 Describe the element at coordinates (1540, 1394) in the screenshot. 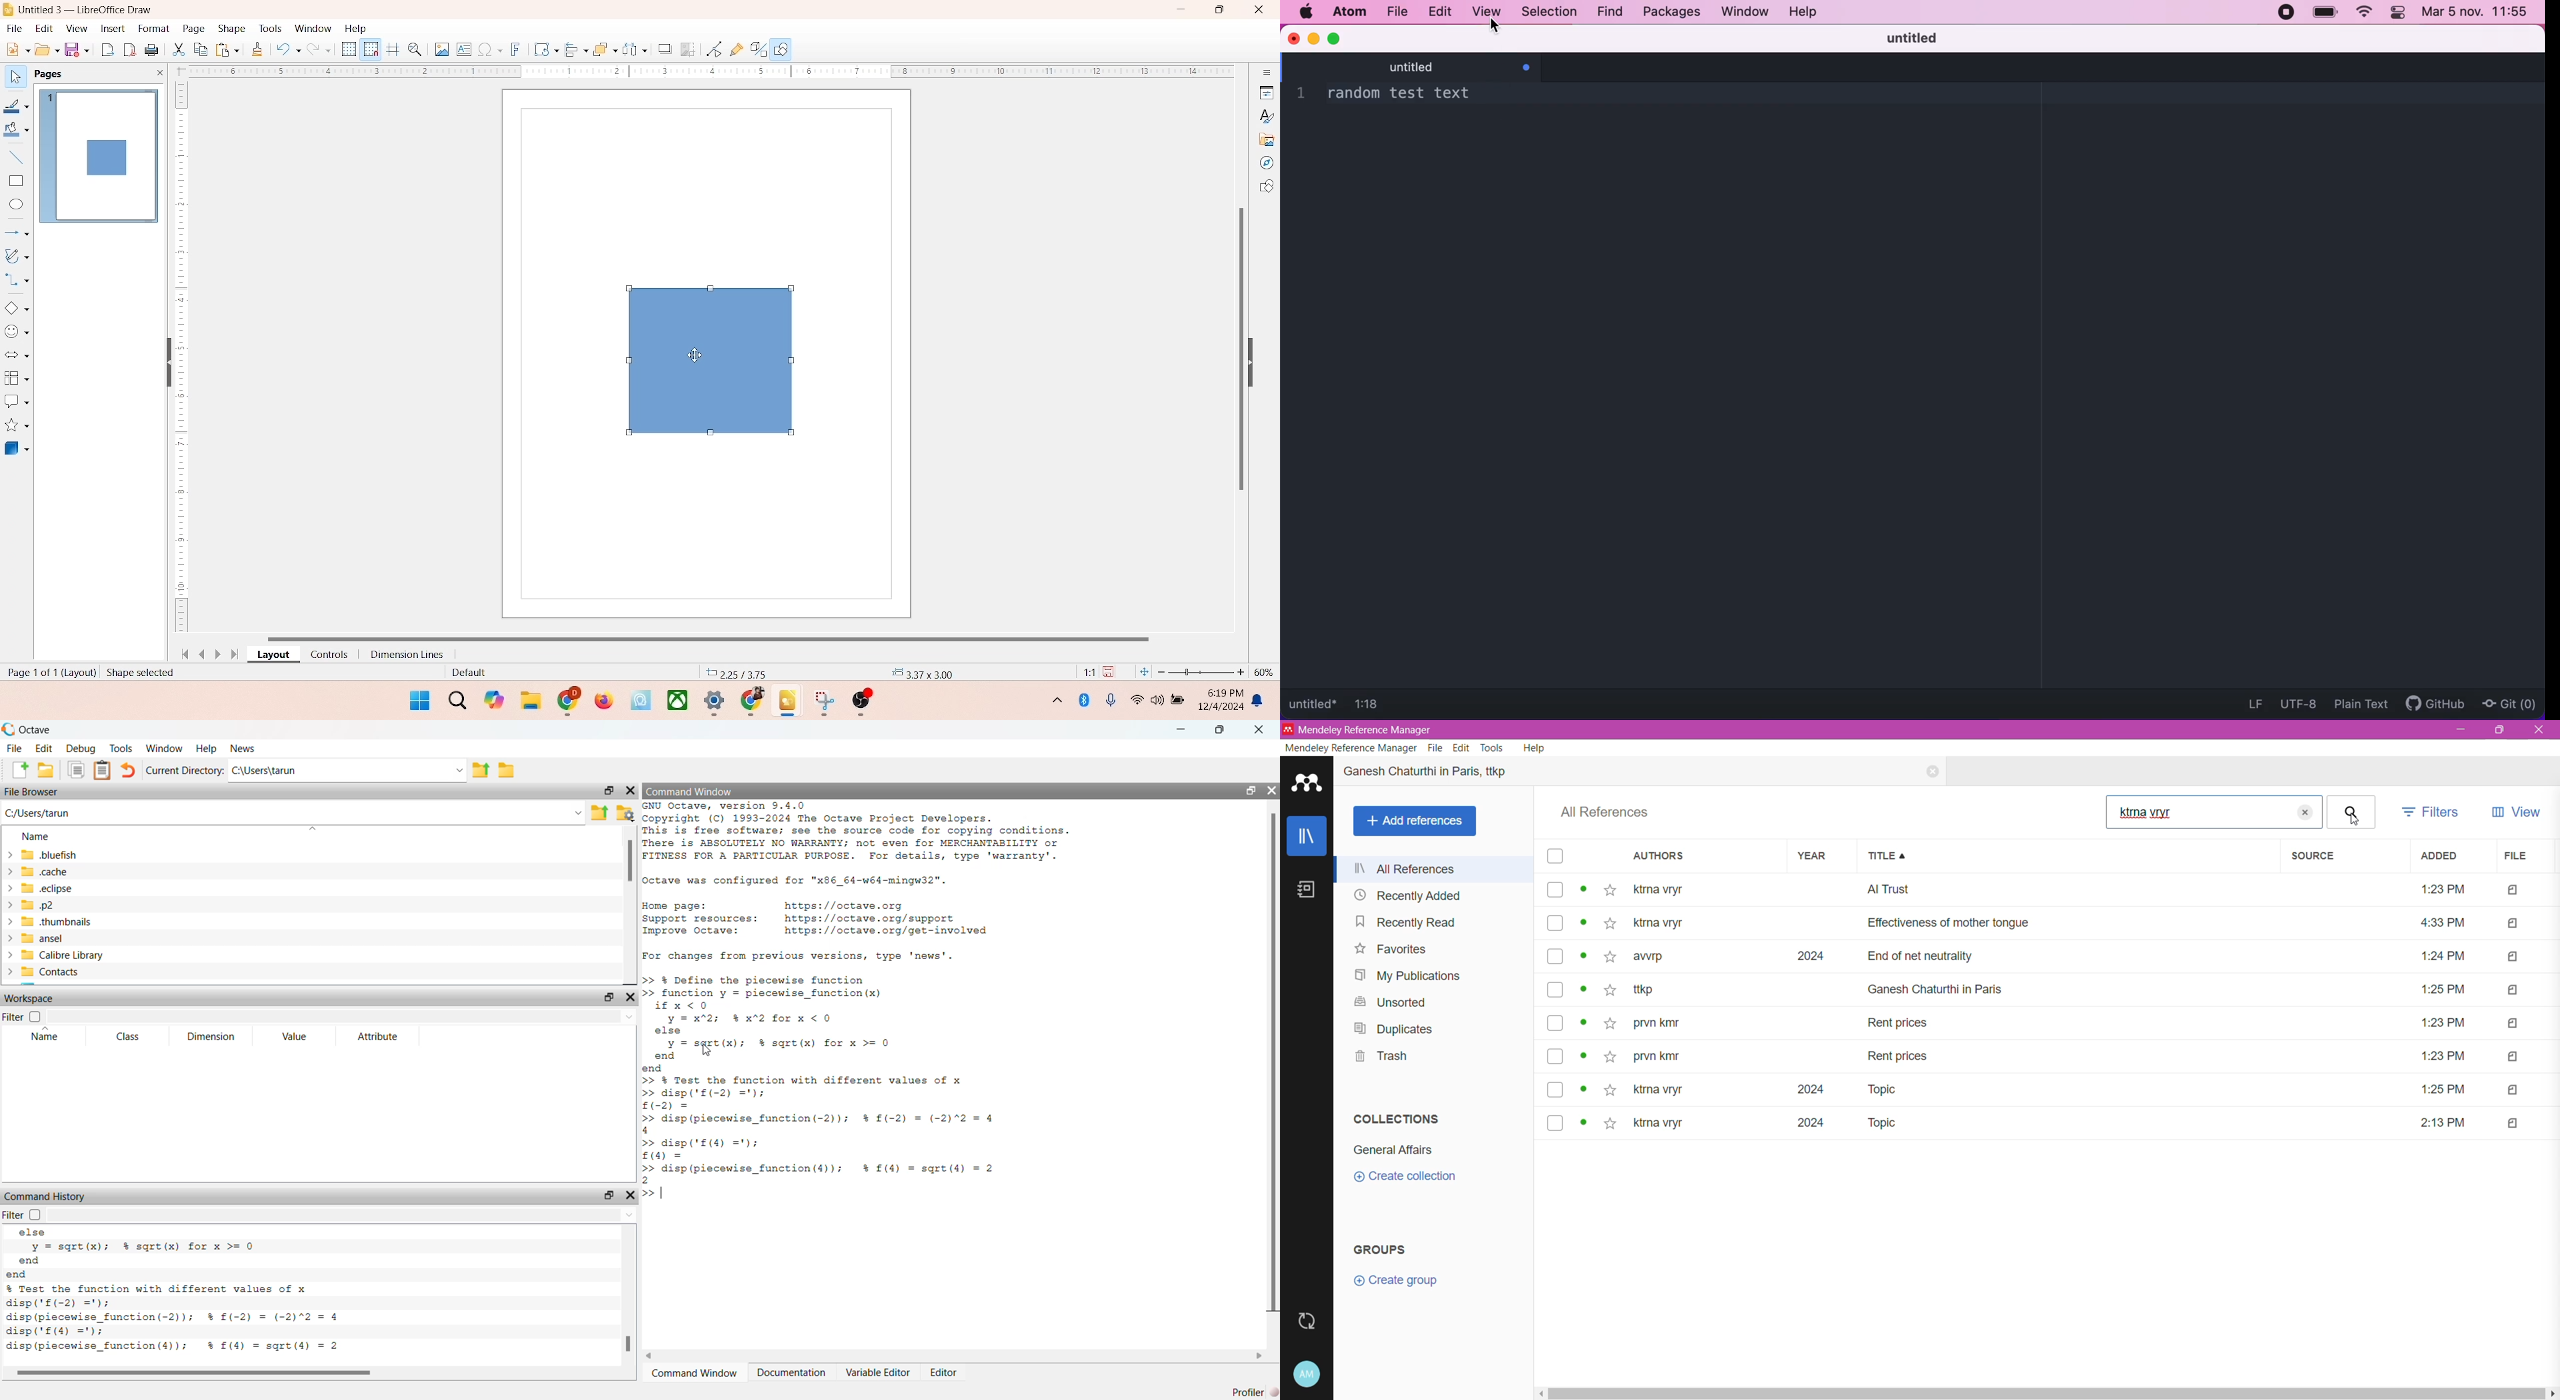

I see `move left` at that location.